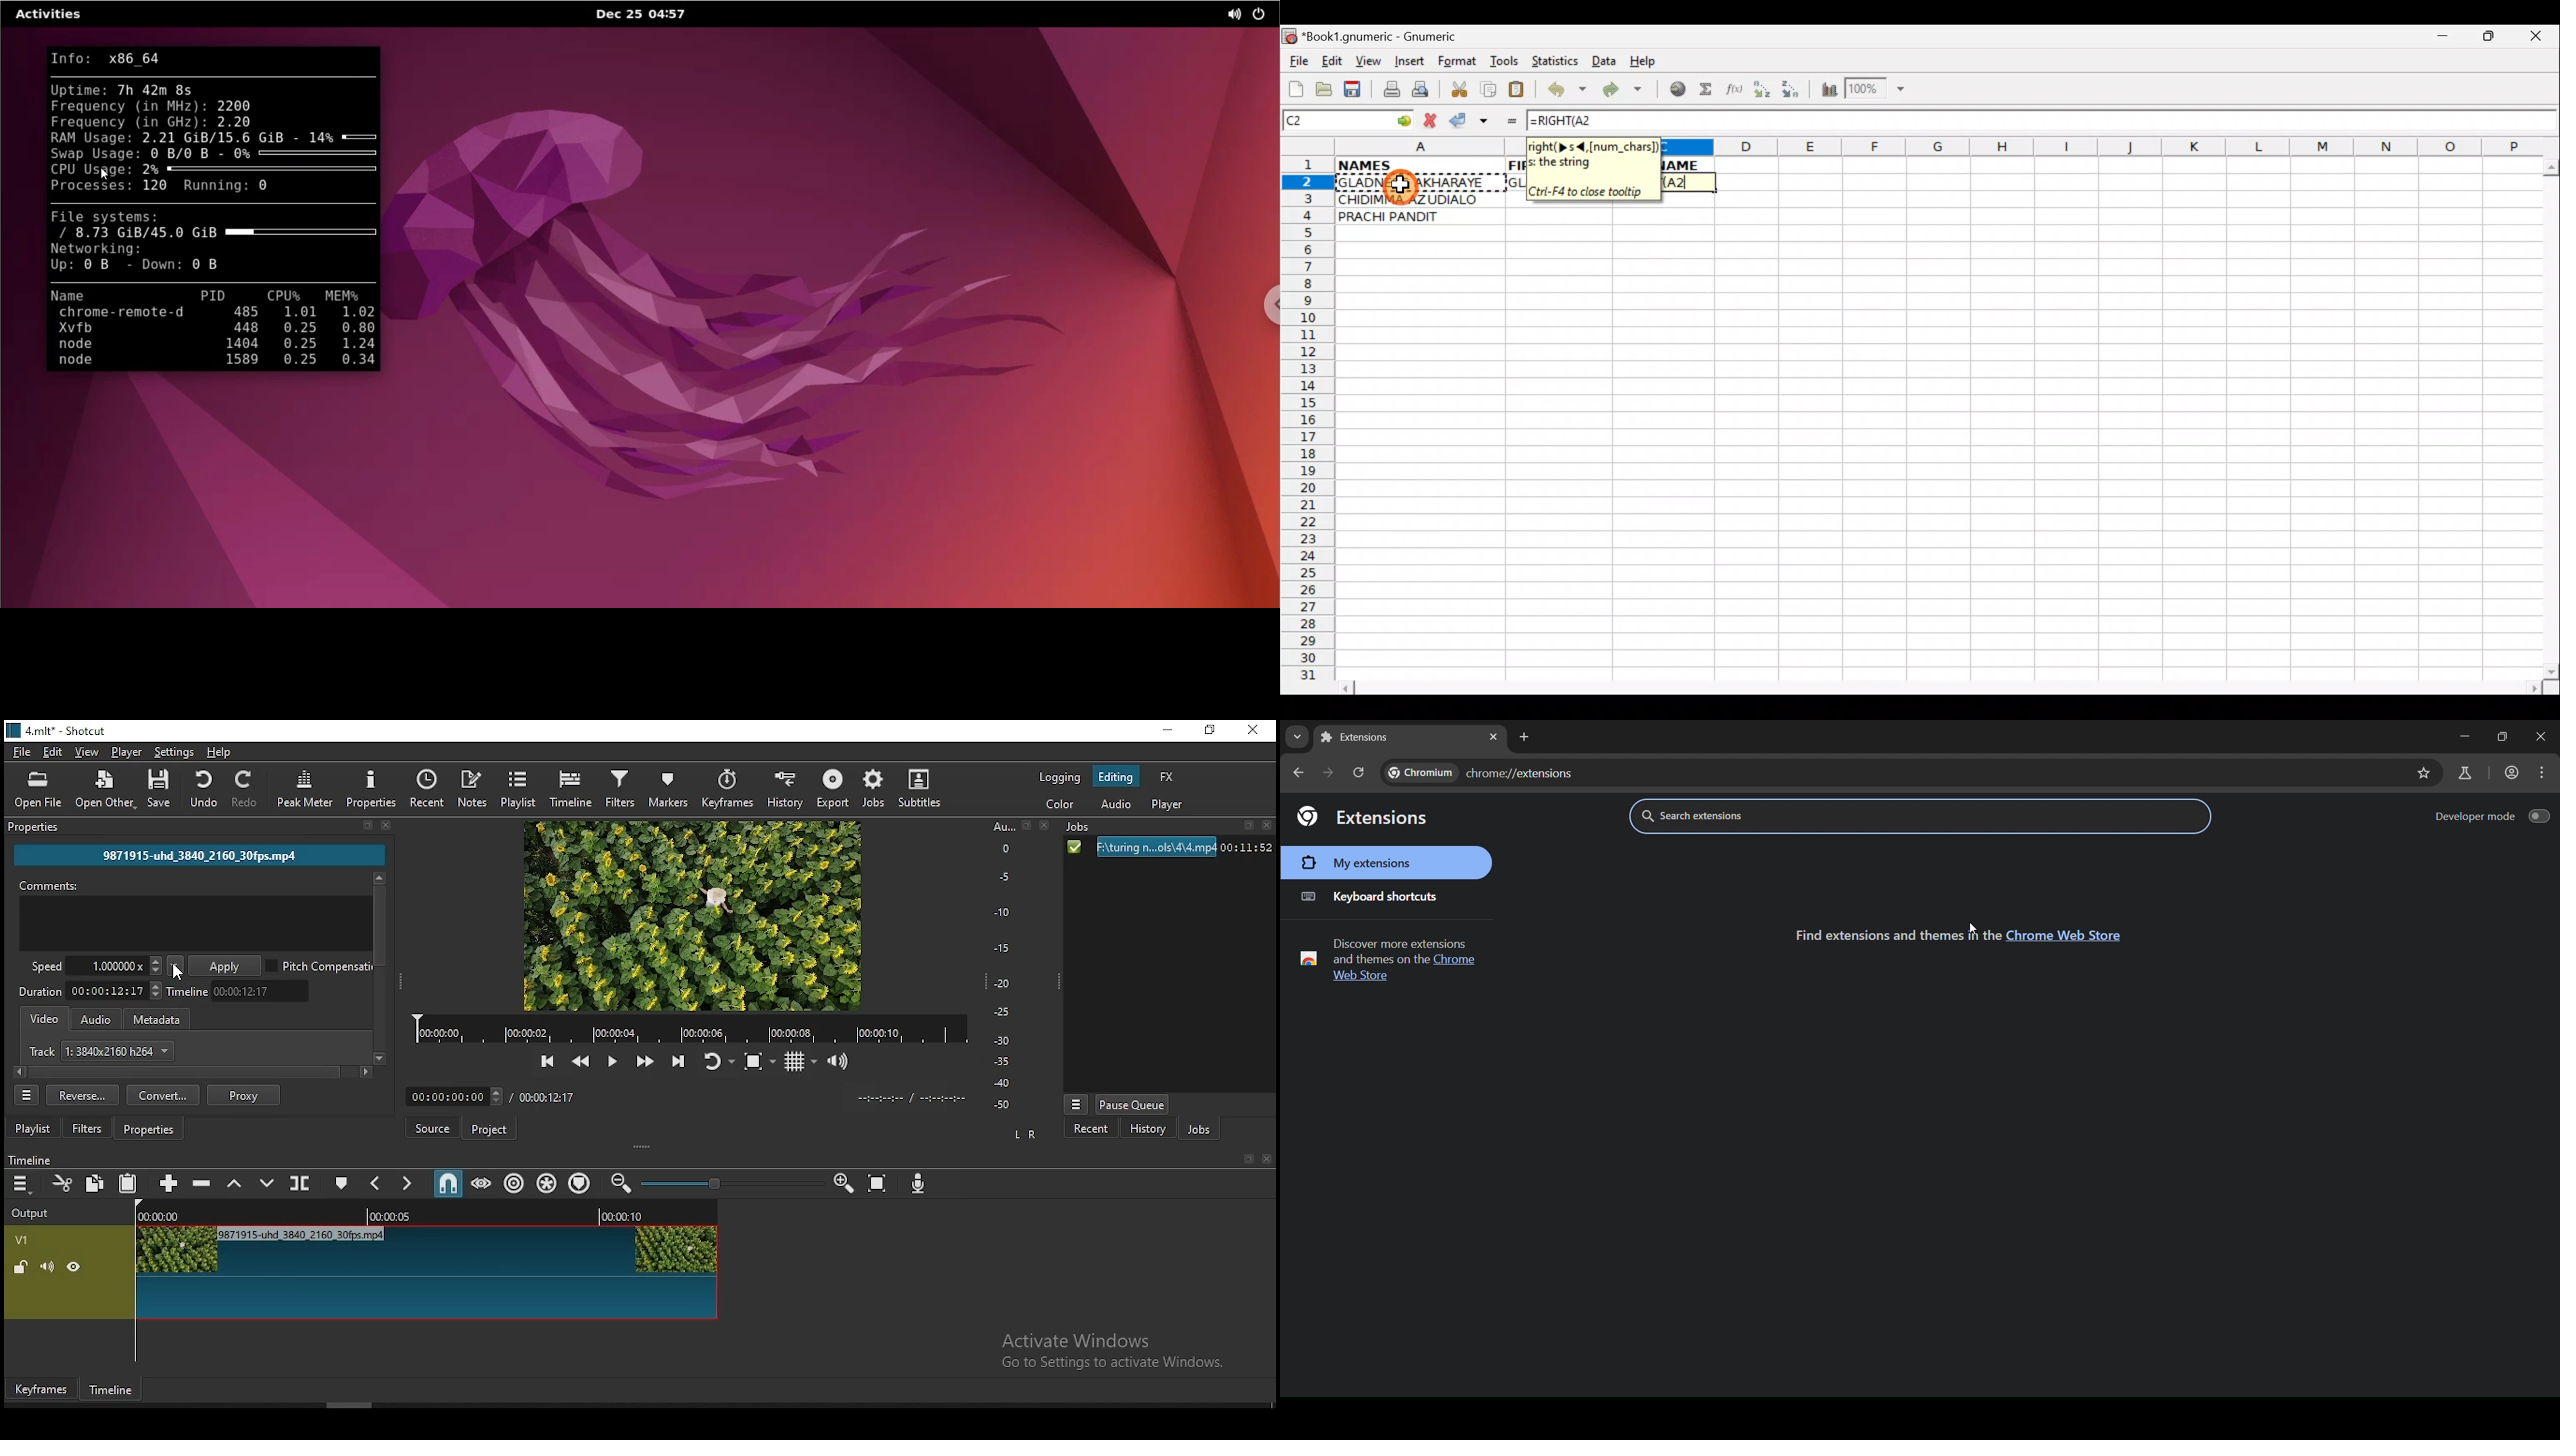  Describe the element at coordinates (1408, 164) in the screenshot. I see `NAMES` at that location.